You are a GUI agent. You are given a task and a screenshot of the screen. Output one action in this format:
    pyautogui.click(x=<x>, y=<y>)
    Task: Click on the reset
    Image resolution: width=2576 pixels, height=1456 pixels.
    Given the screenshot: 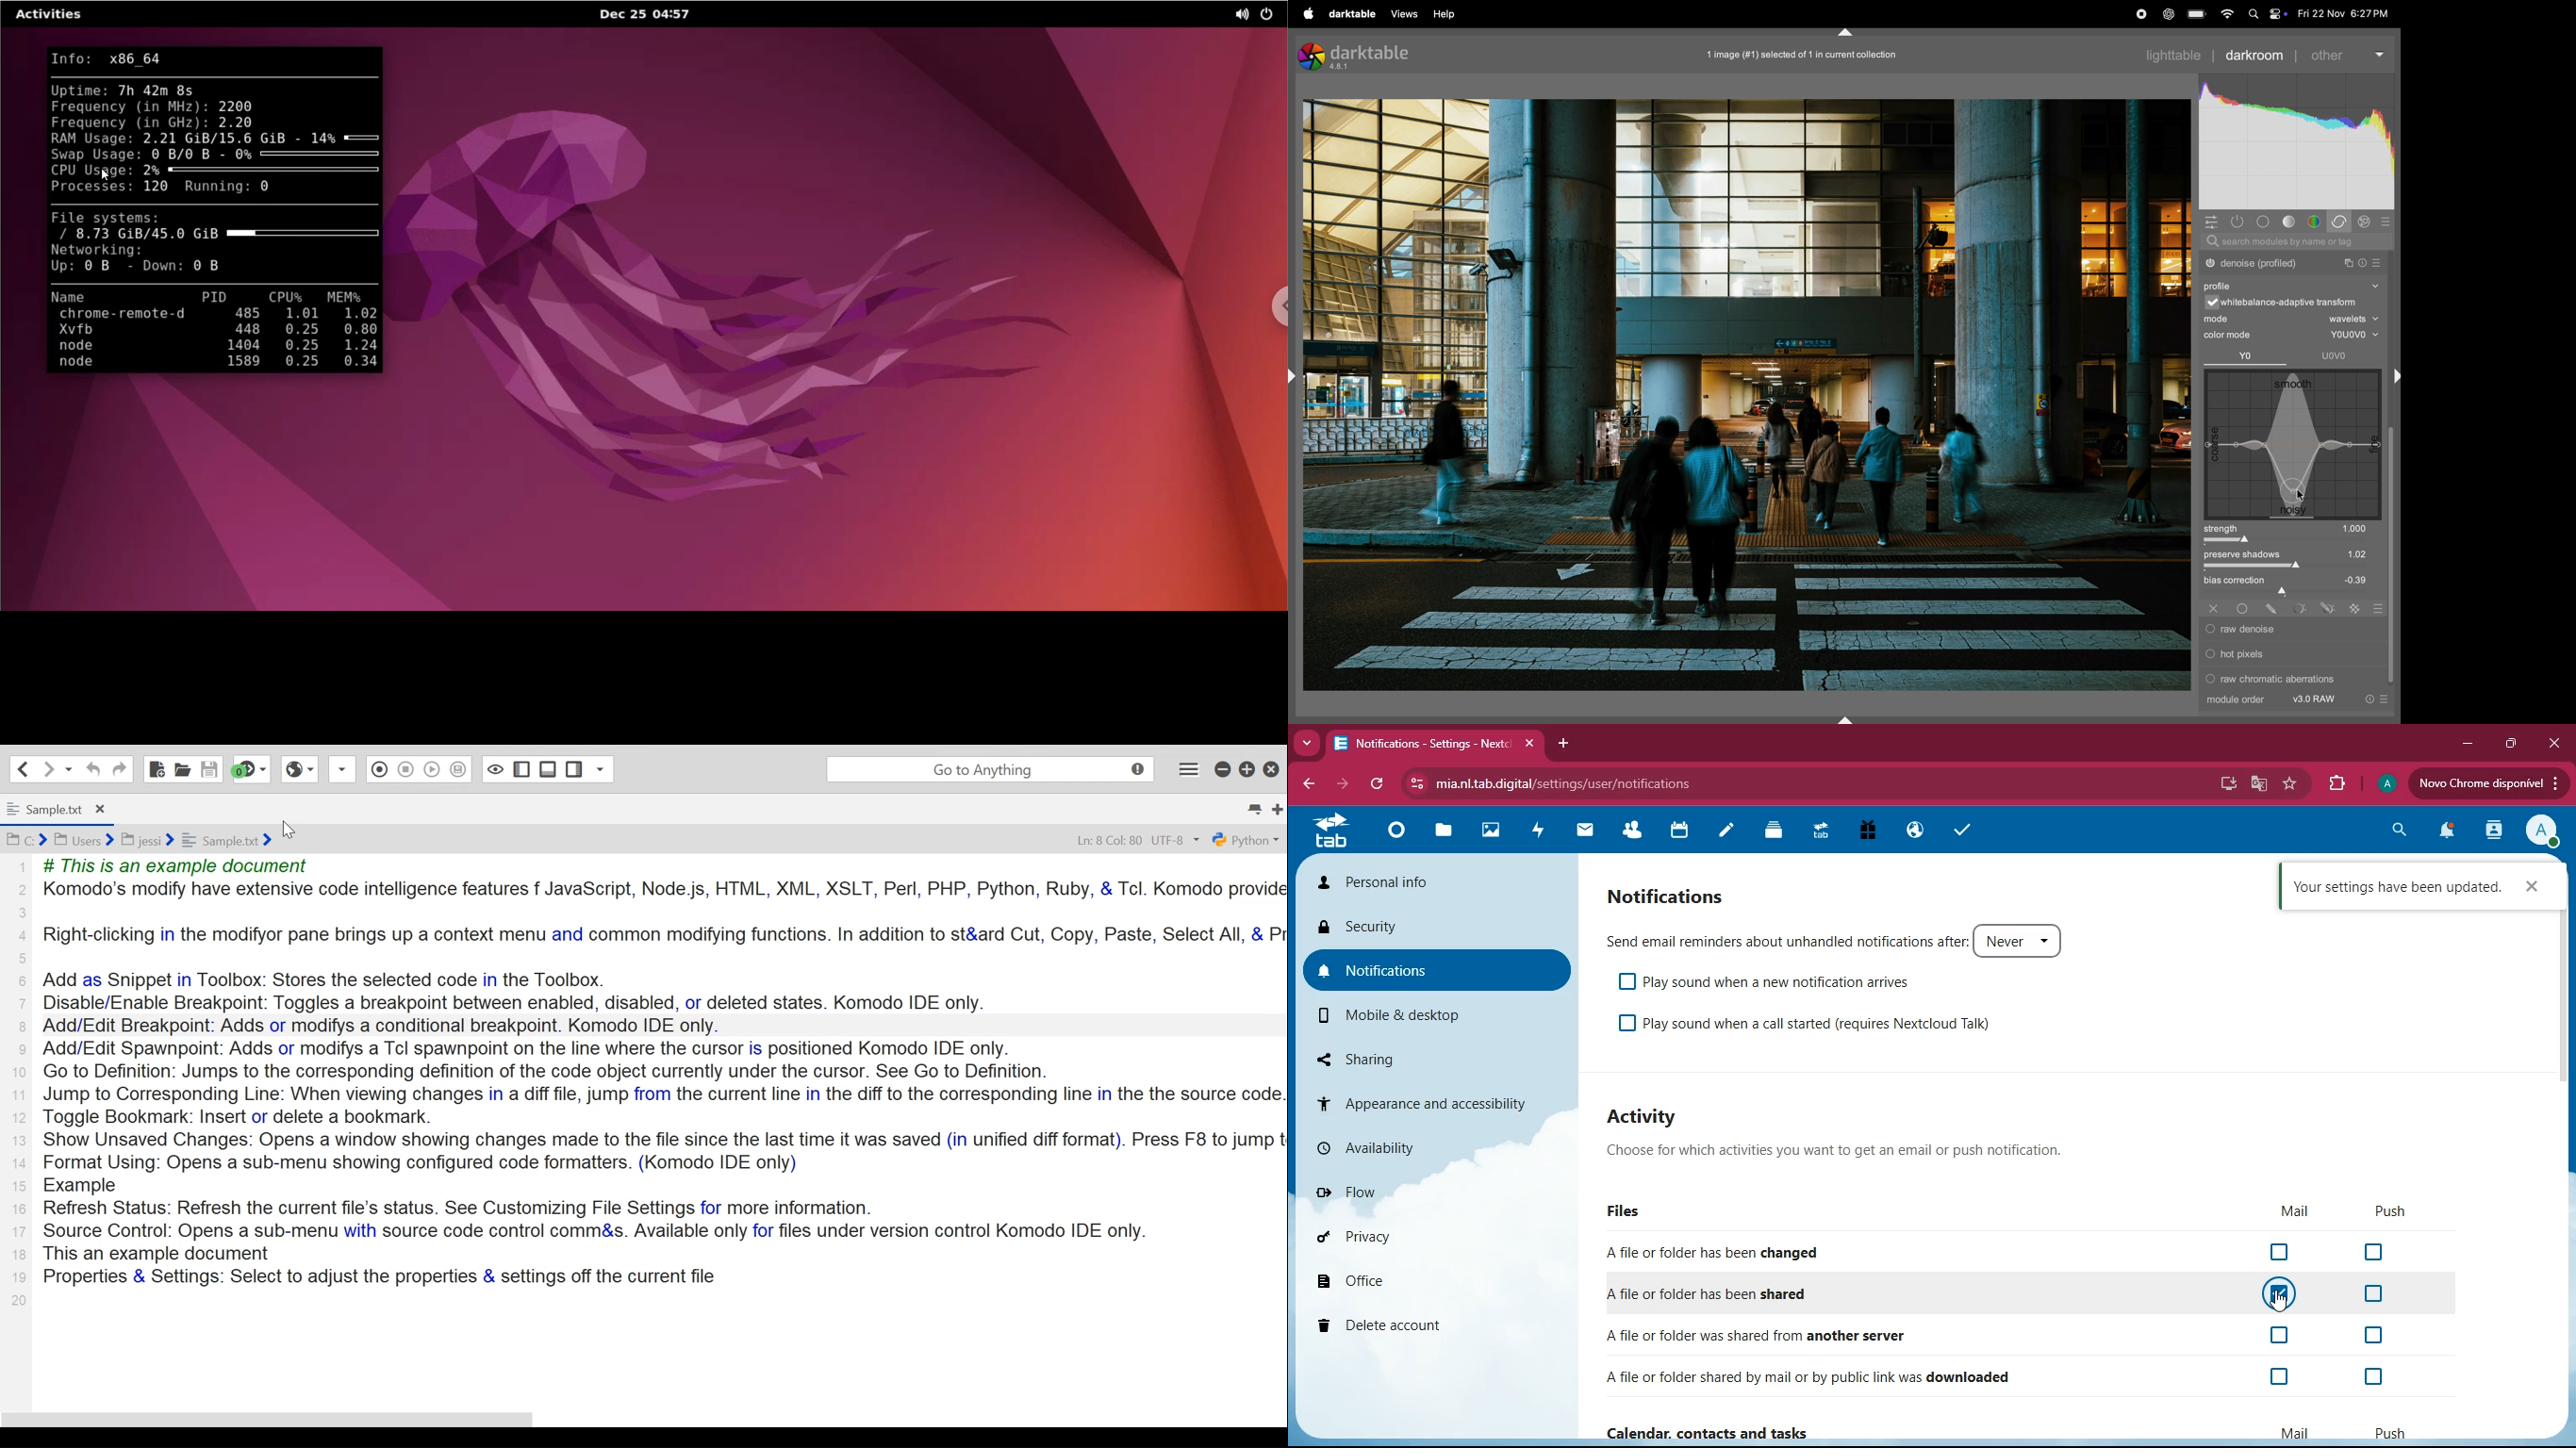 What is the action you would take?
    pyautogui.click(x=2361, y=263)
    